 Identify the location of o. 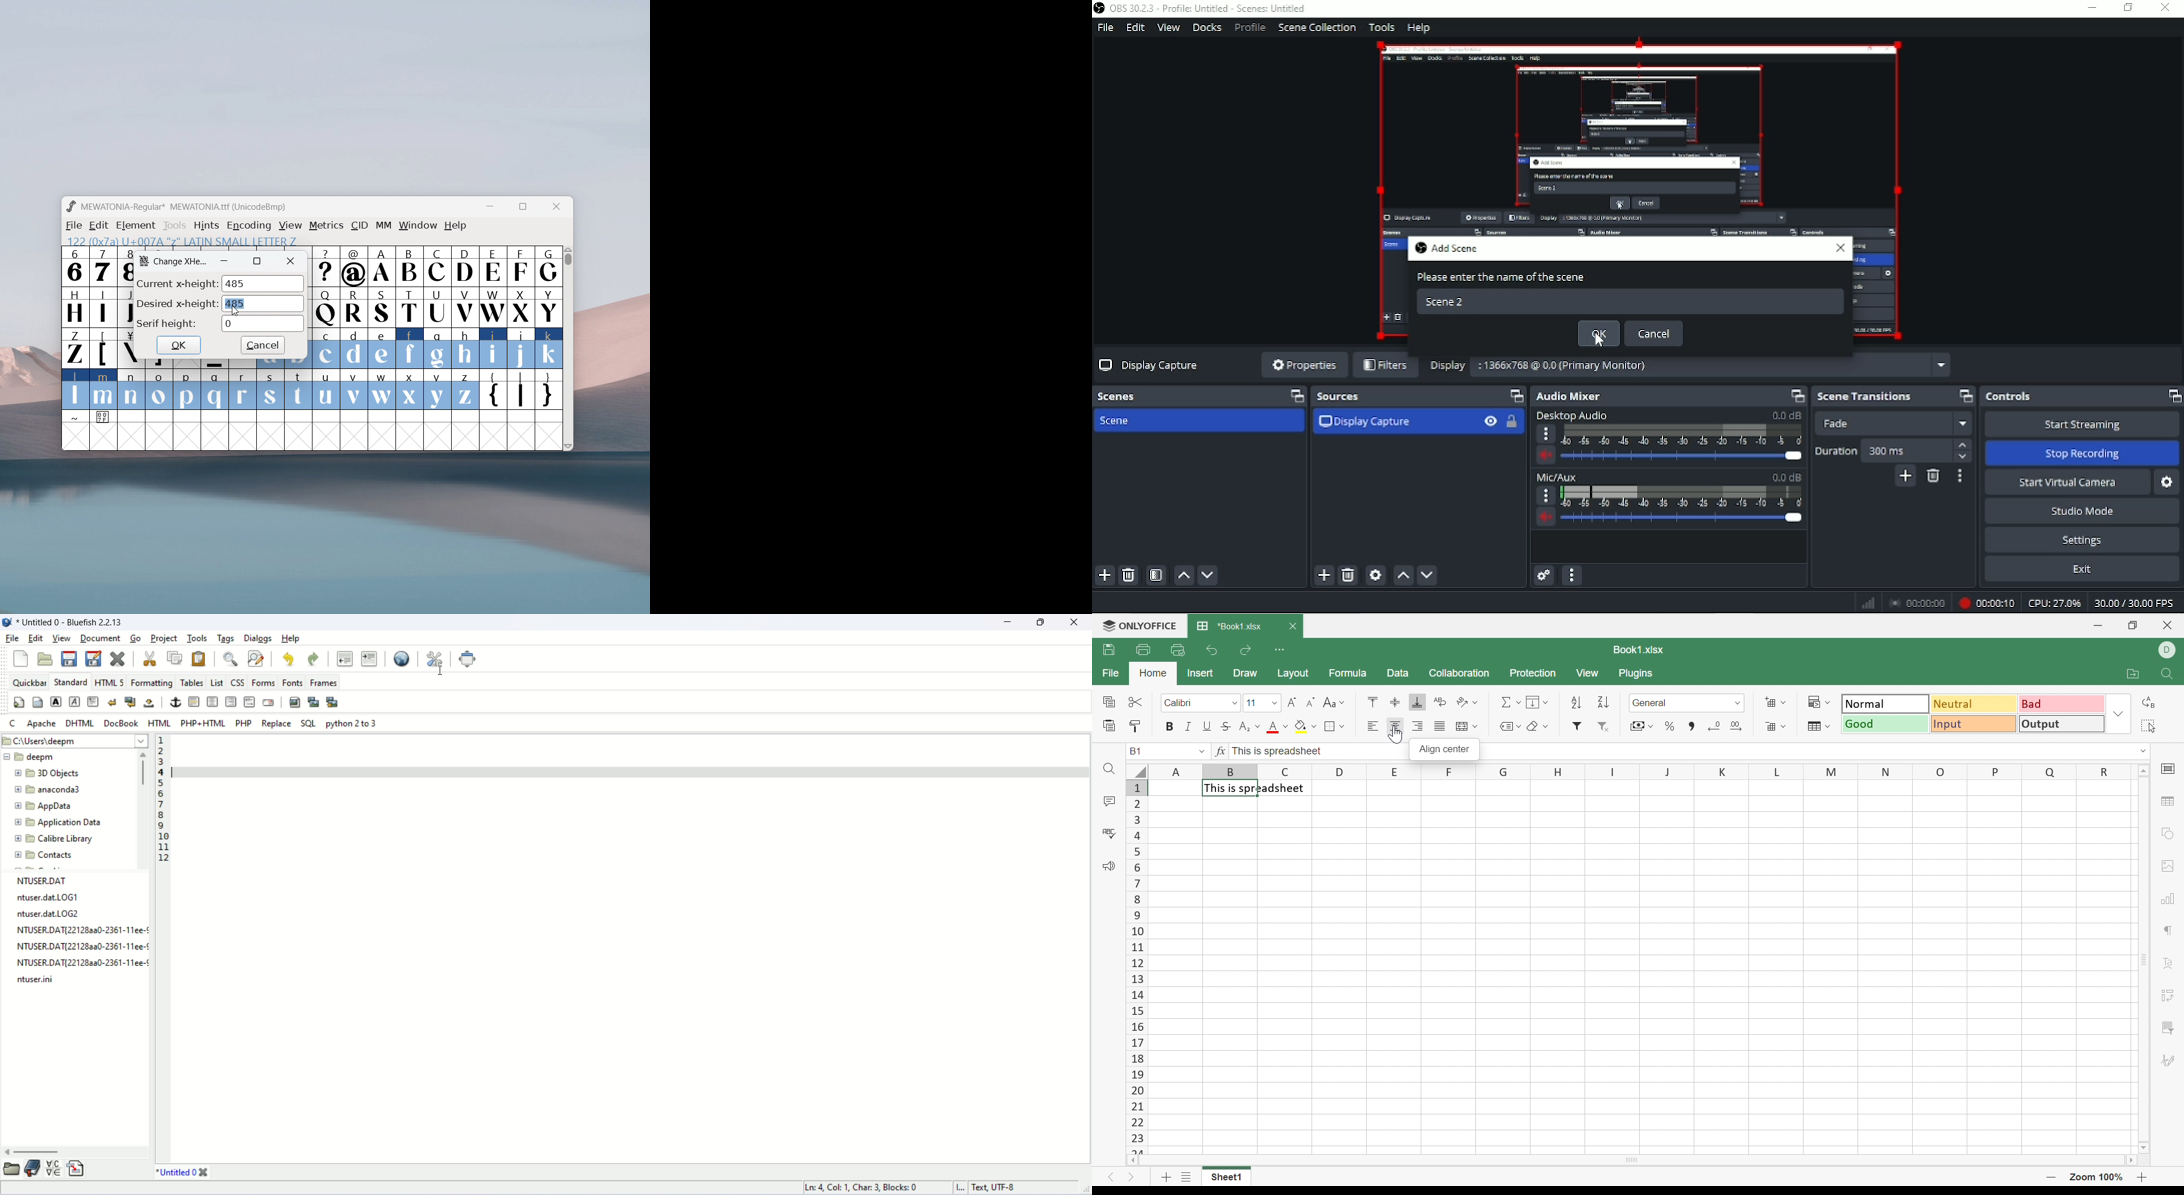
(160, 391).